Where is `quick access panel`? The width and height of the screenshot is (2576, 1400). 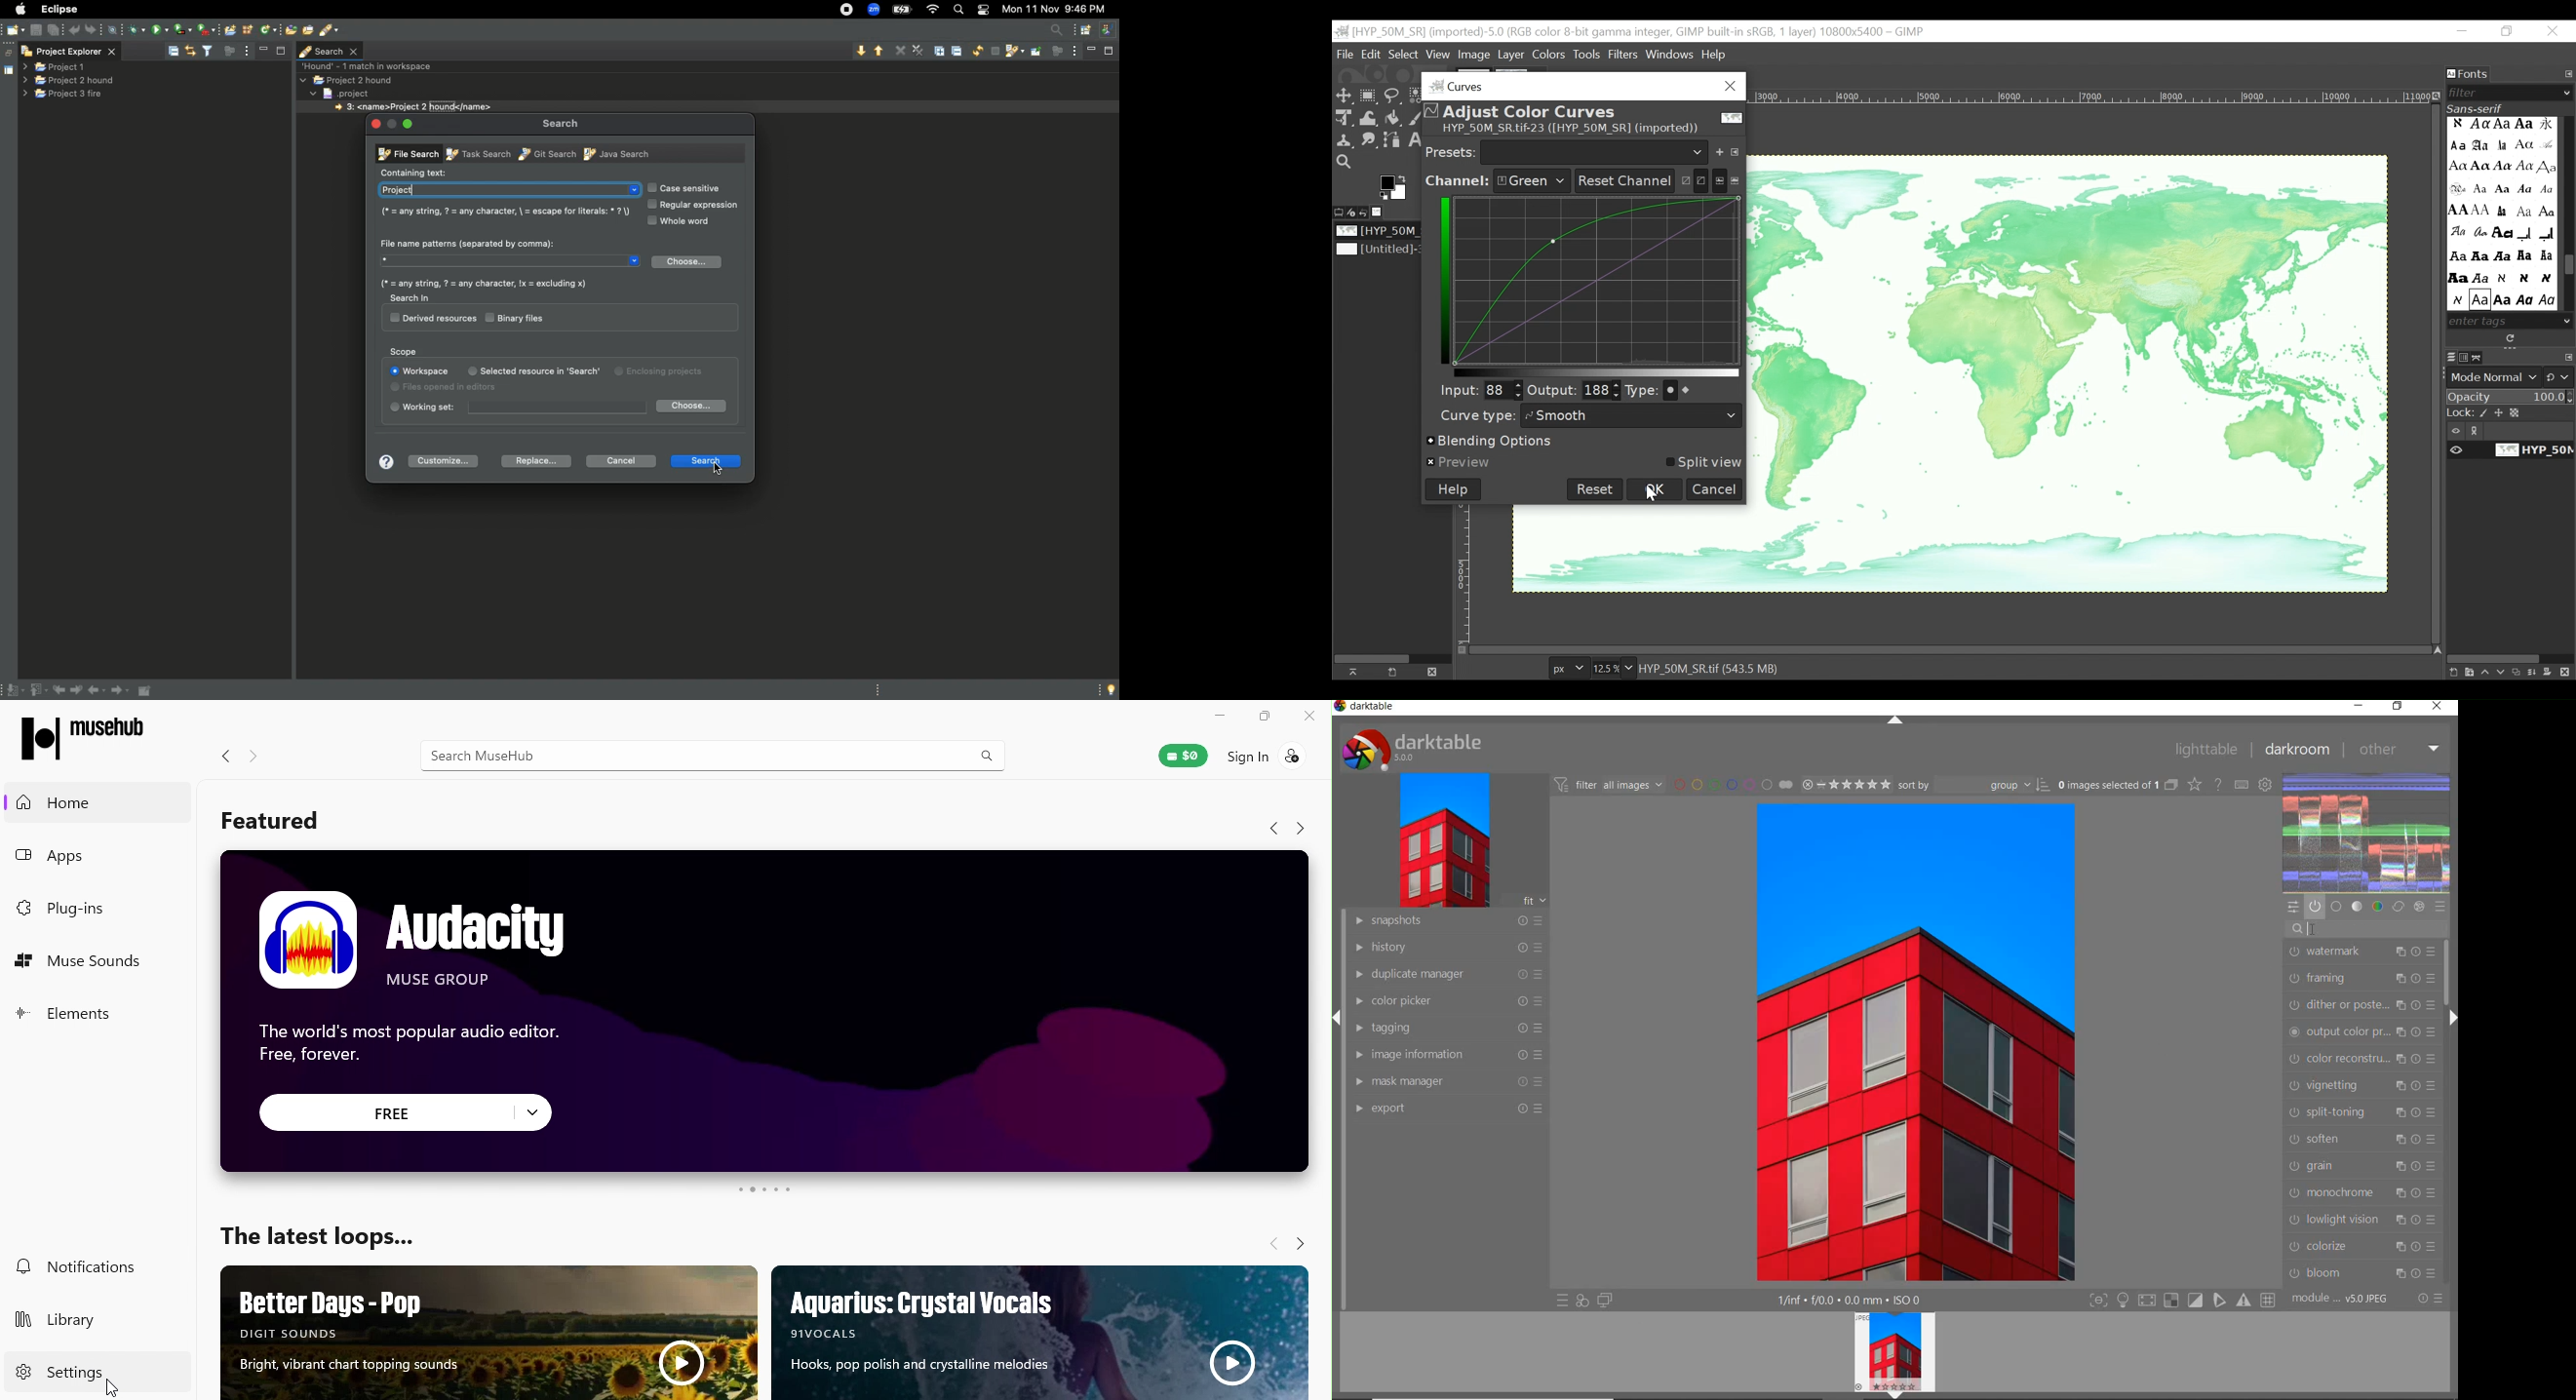
quick access panel is located at coordinates (2294, 907).